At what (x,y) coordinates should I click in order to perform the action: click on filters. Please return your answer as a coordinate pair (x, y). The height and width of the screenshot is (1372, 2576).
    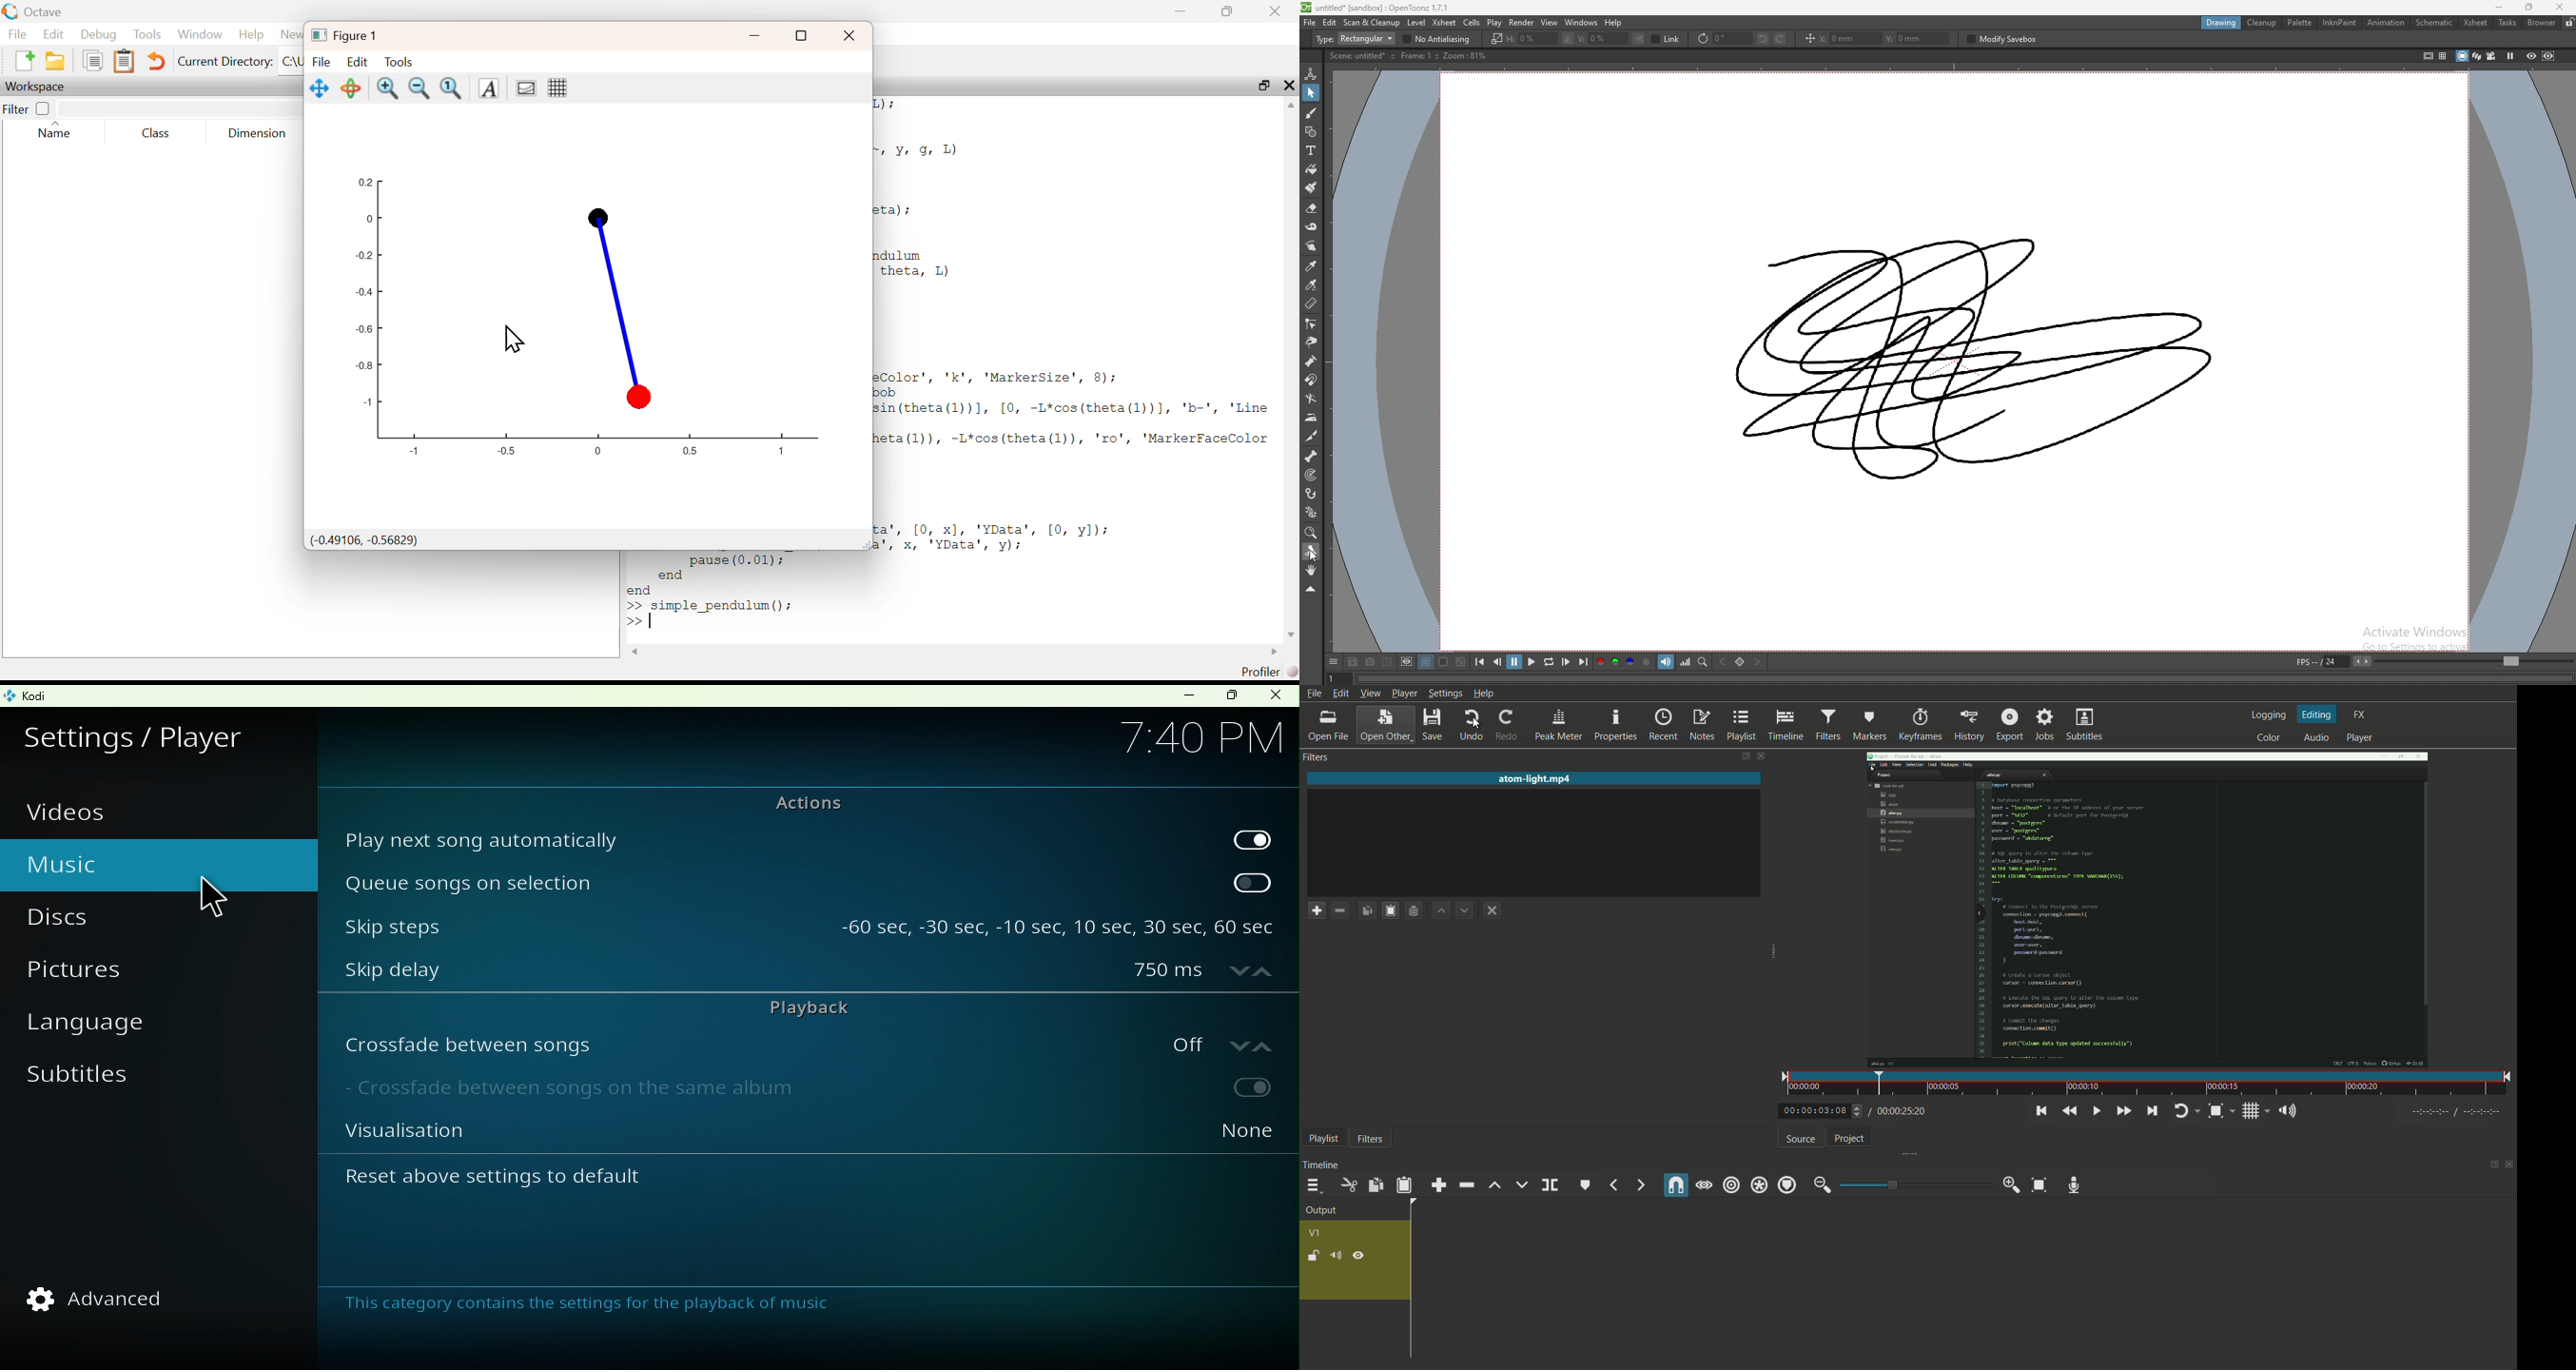
    Looking at the image, I should click on (1370, 1140).